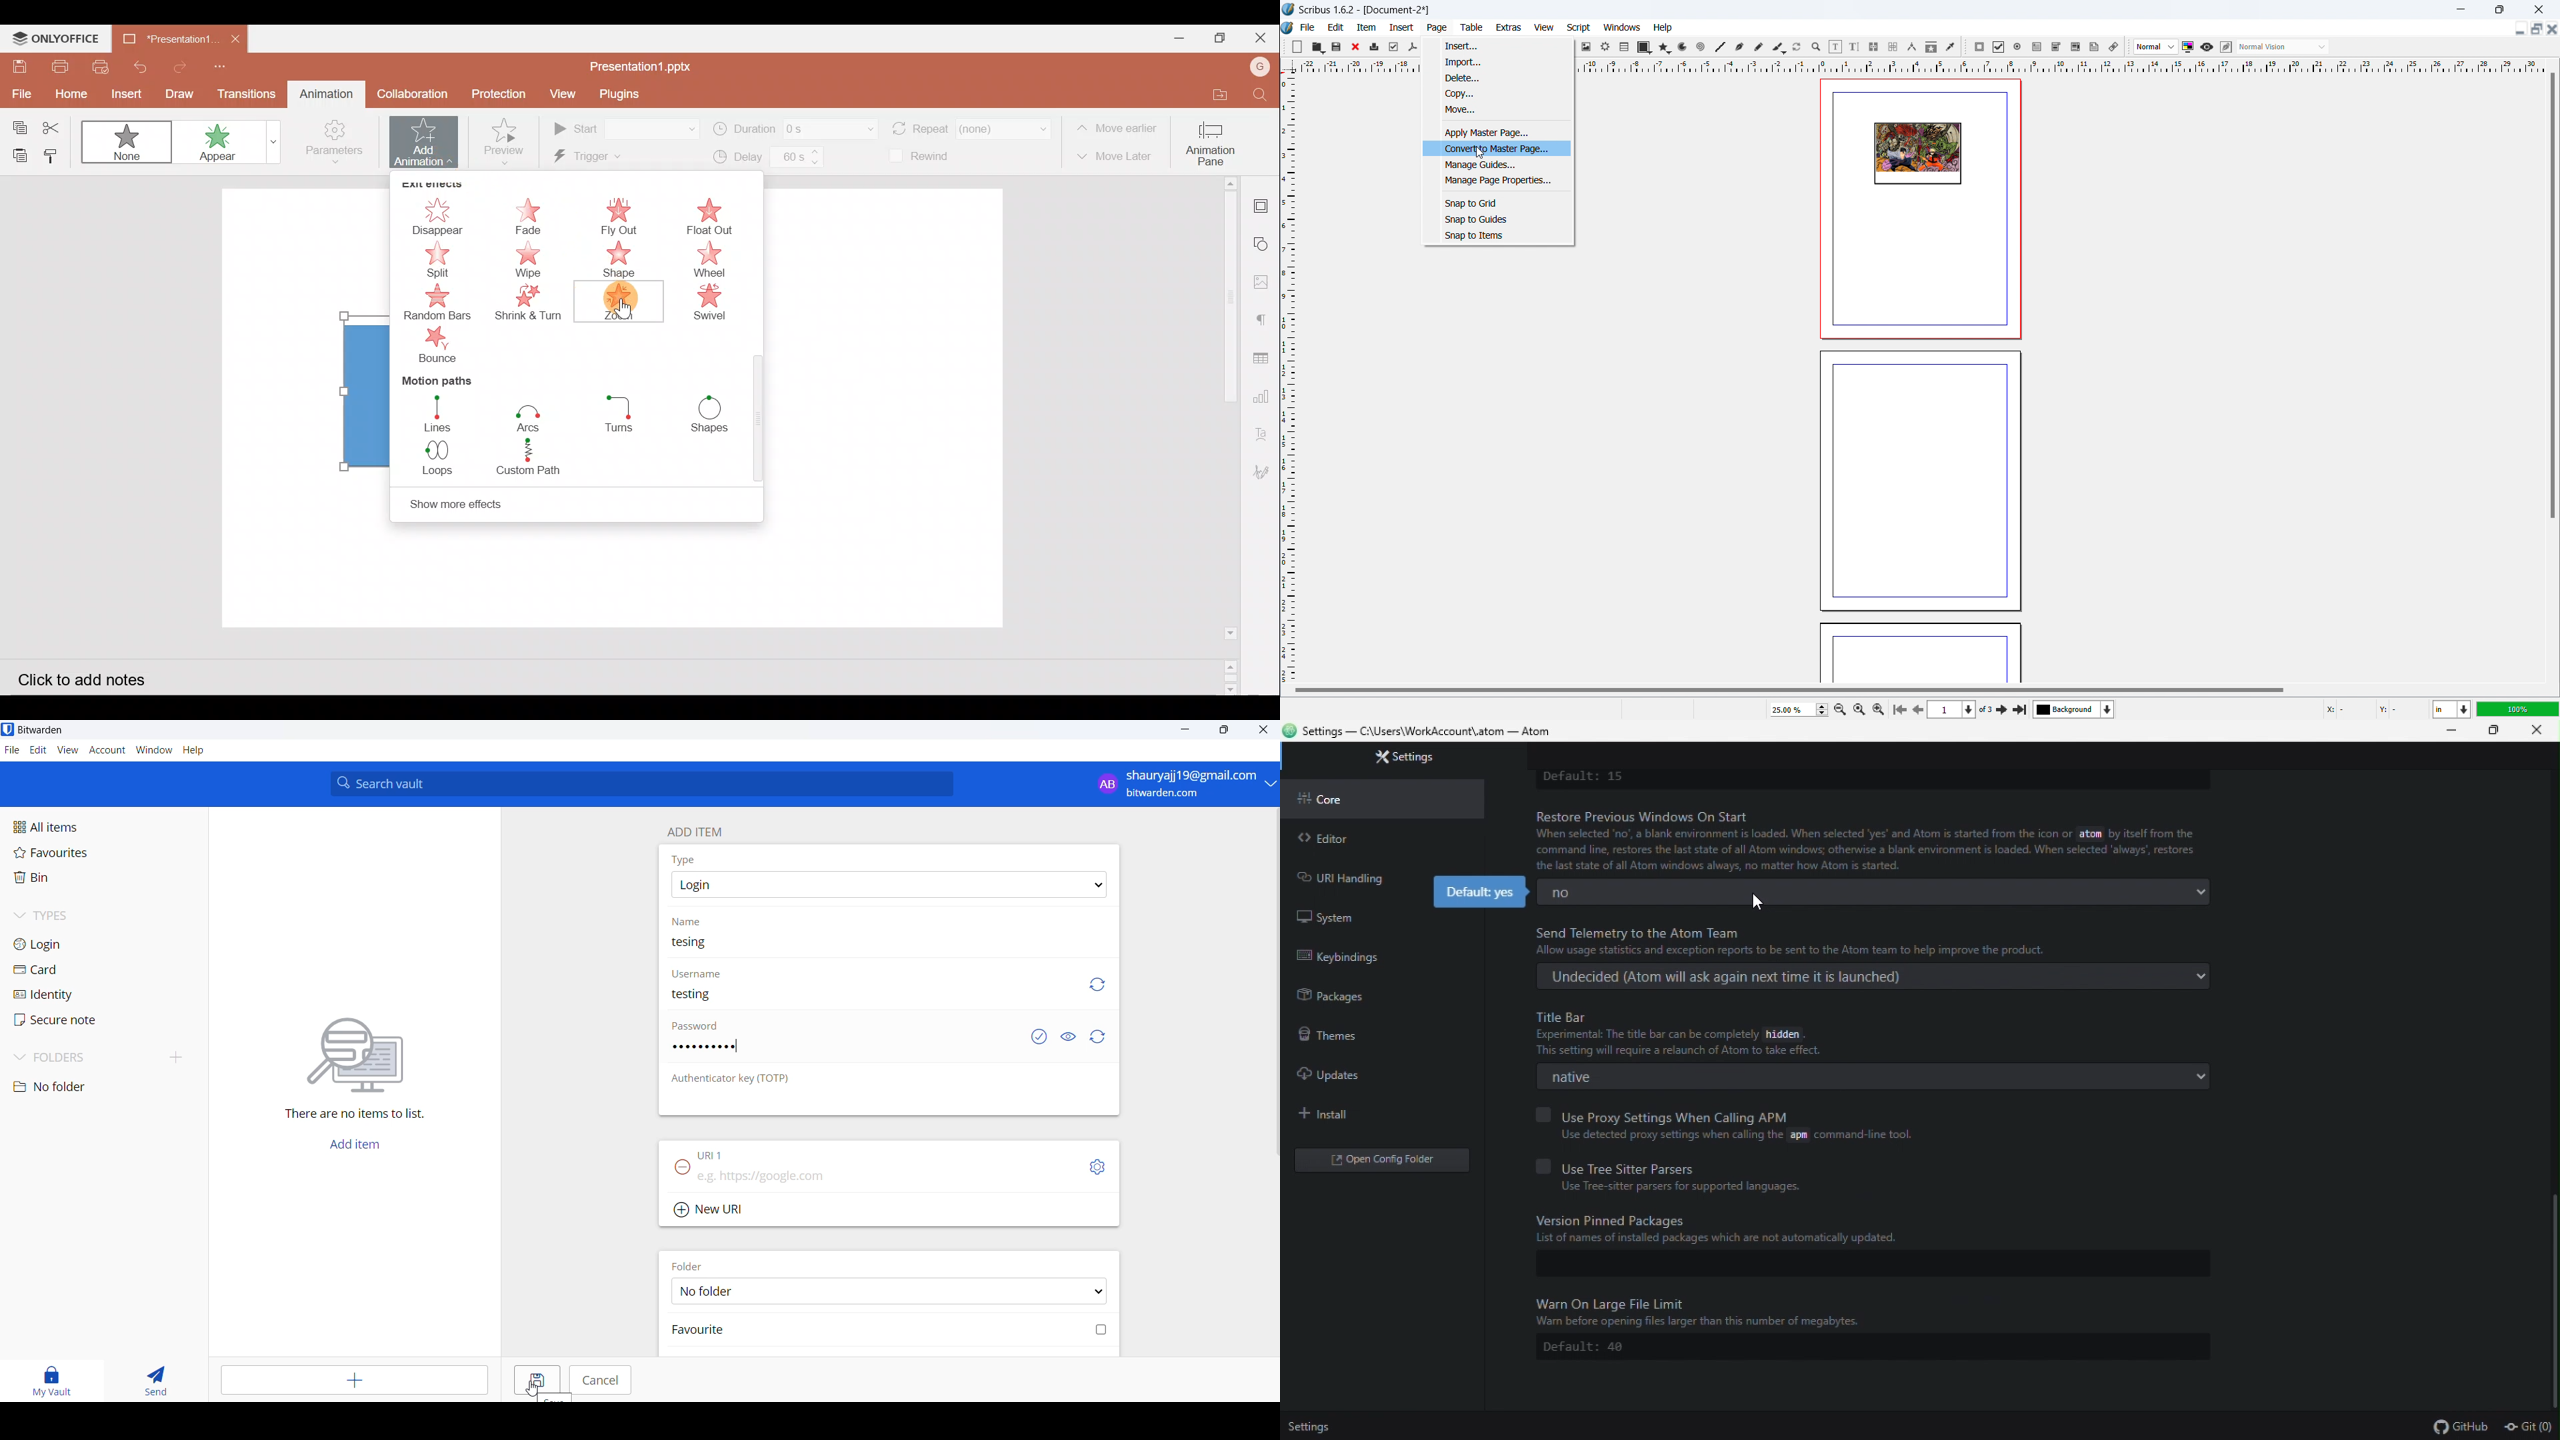 The height and width of the screenshot is (1456, 2576). I want to click on copy, so click(1498, 93).